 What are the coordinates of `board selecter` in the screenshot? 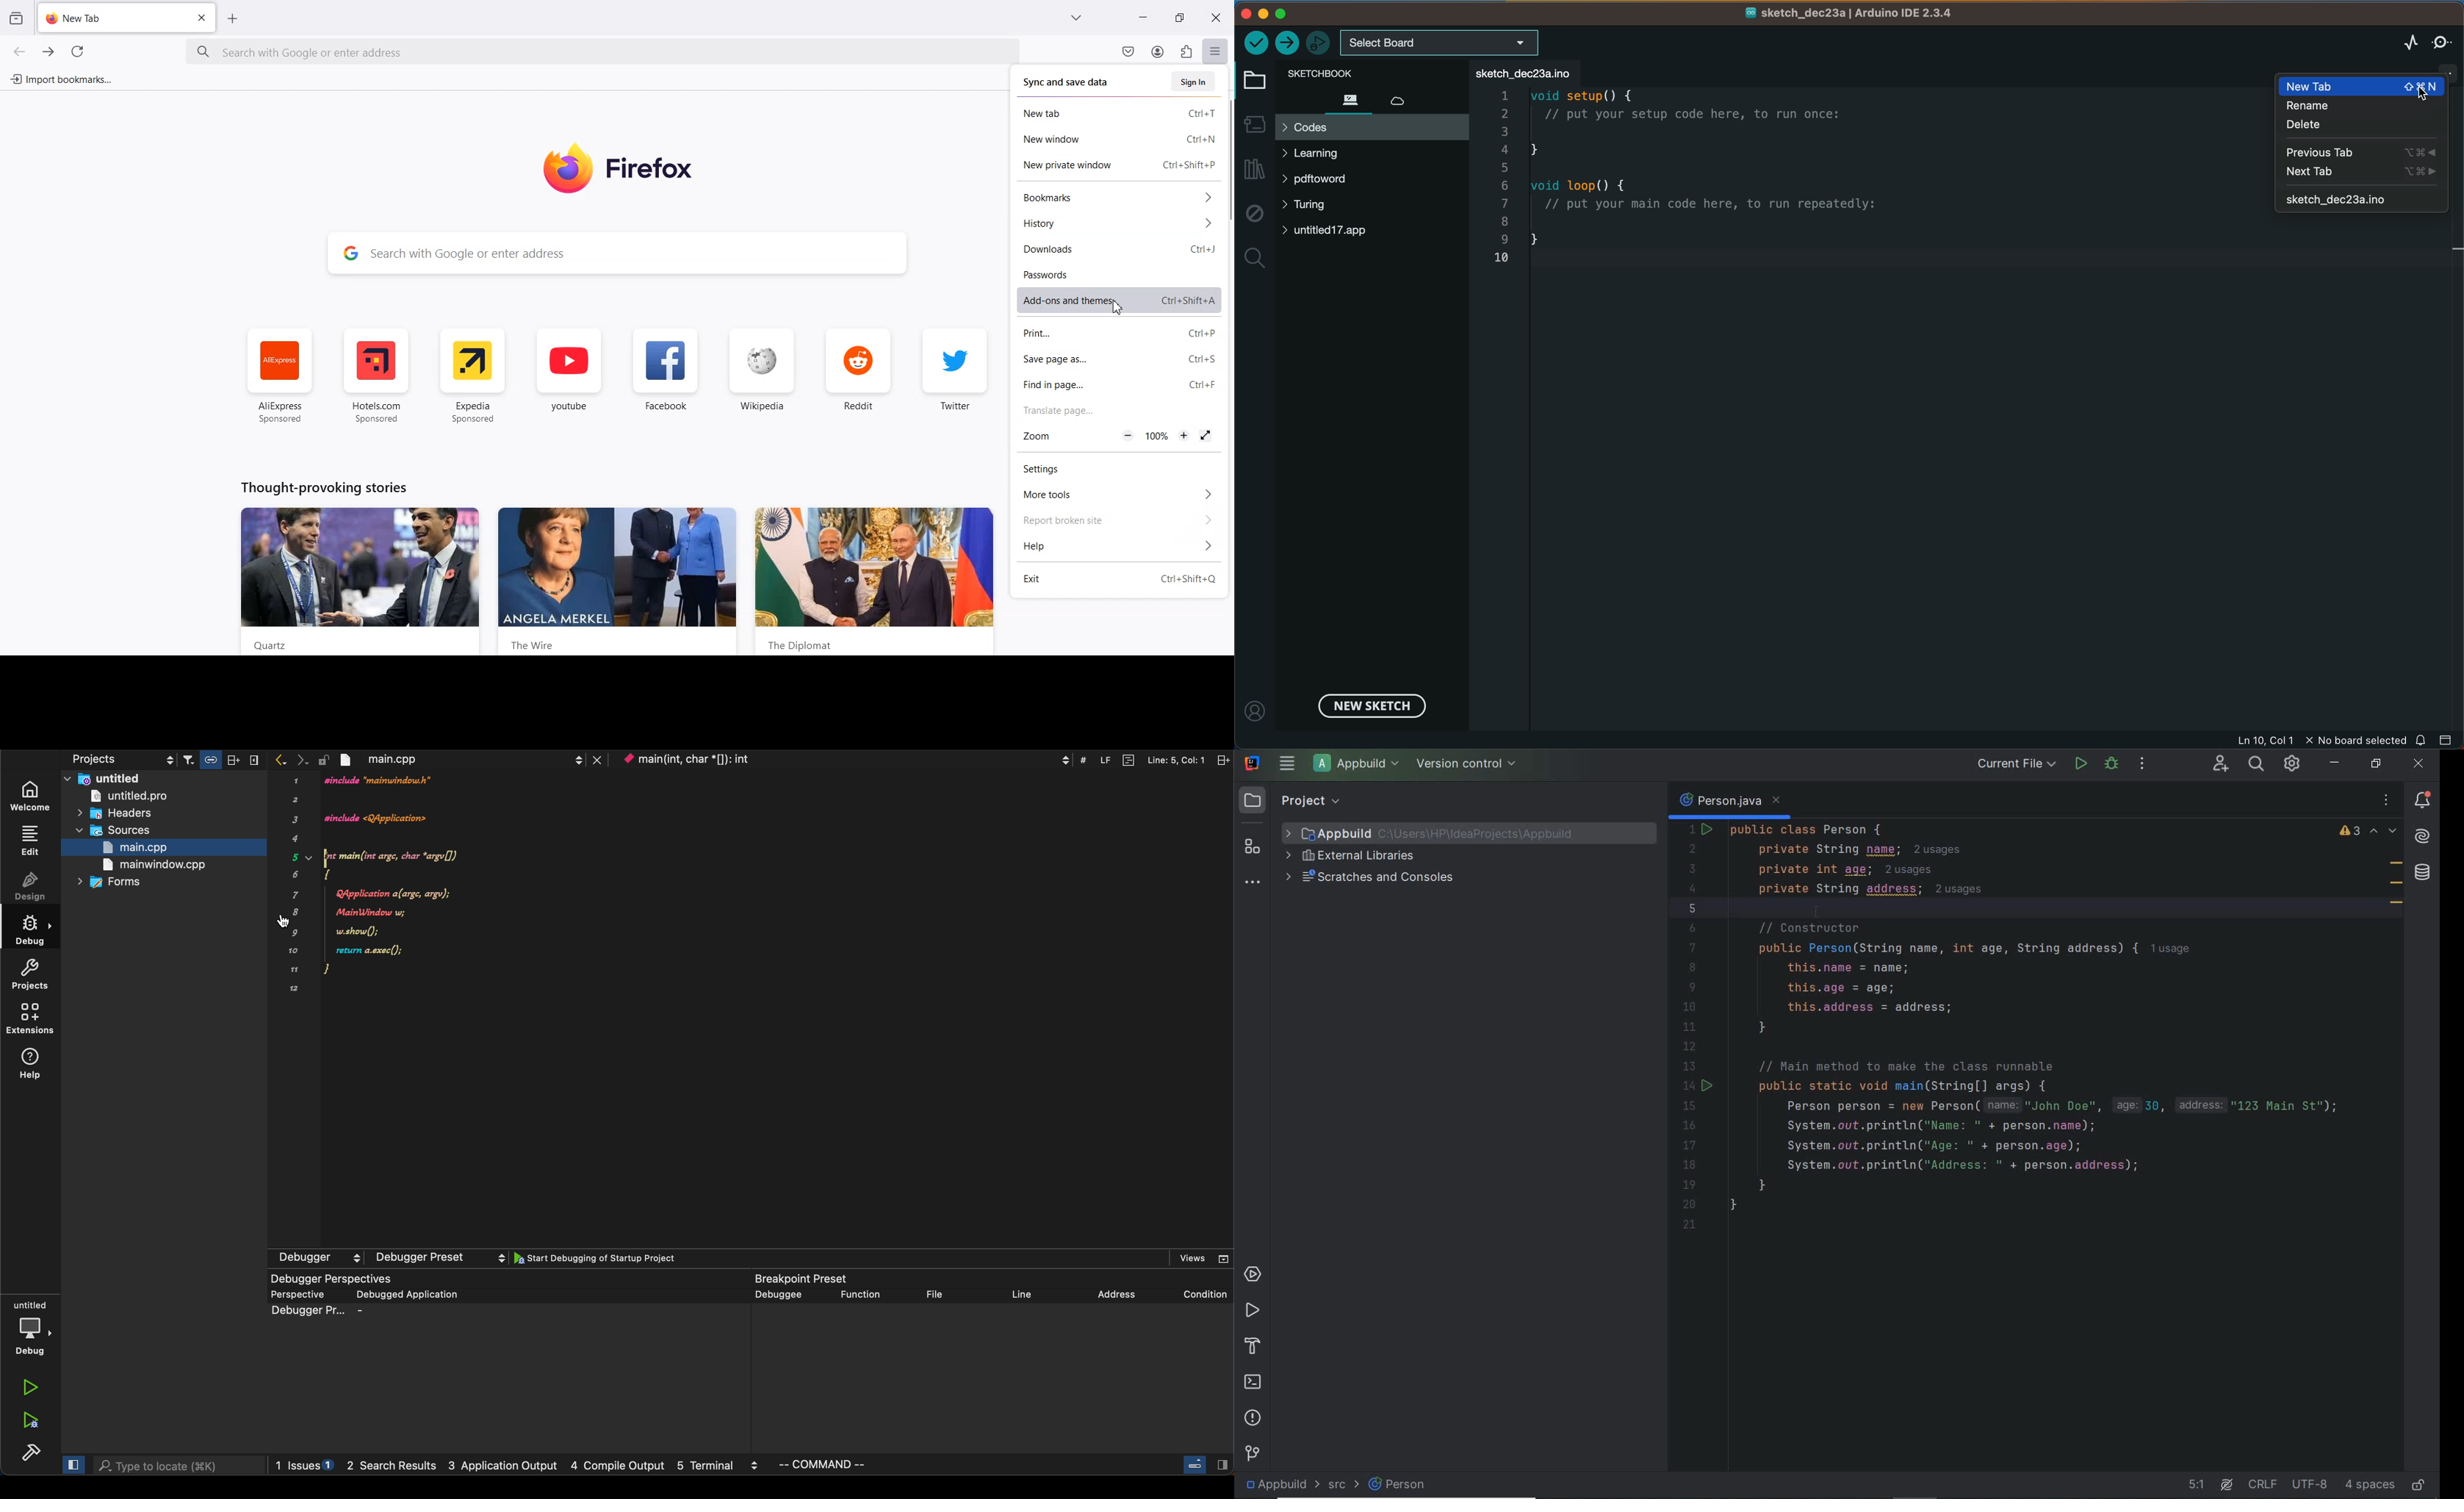 It's located at (1441, 43).